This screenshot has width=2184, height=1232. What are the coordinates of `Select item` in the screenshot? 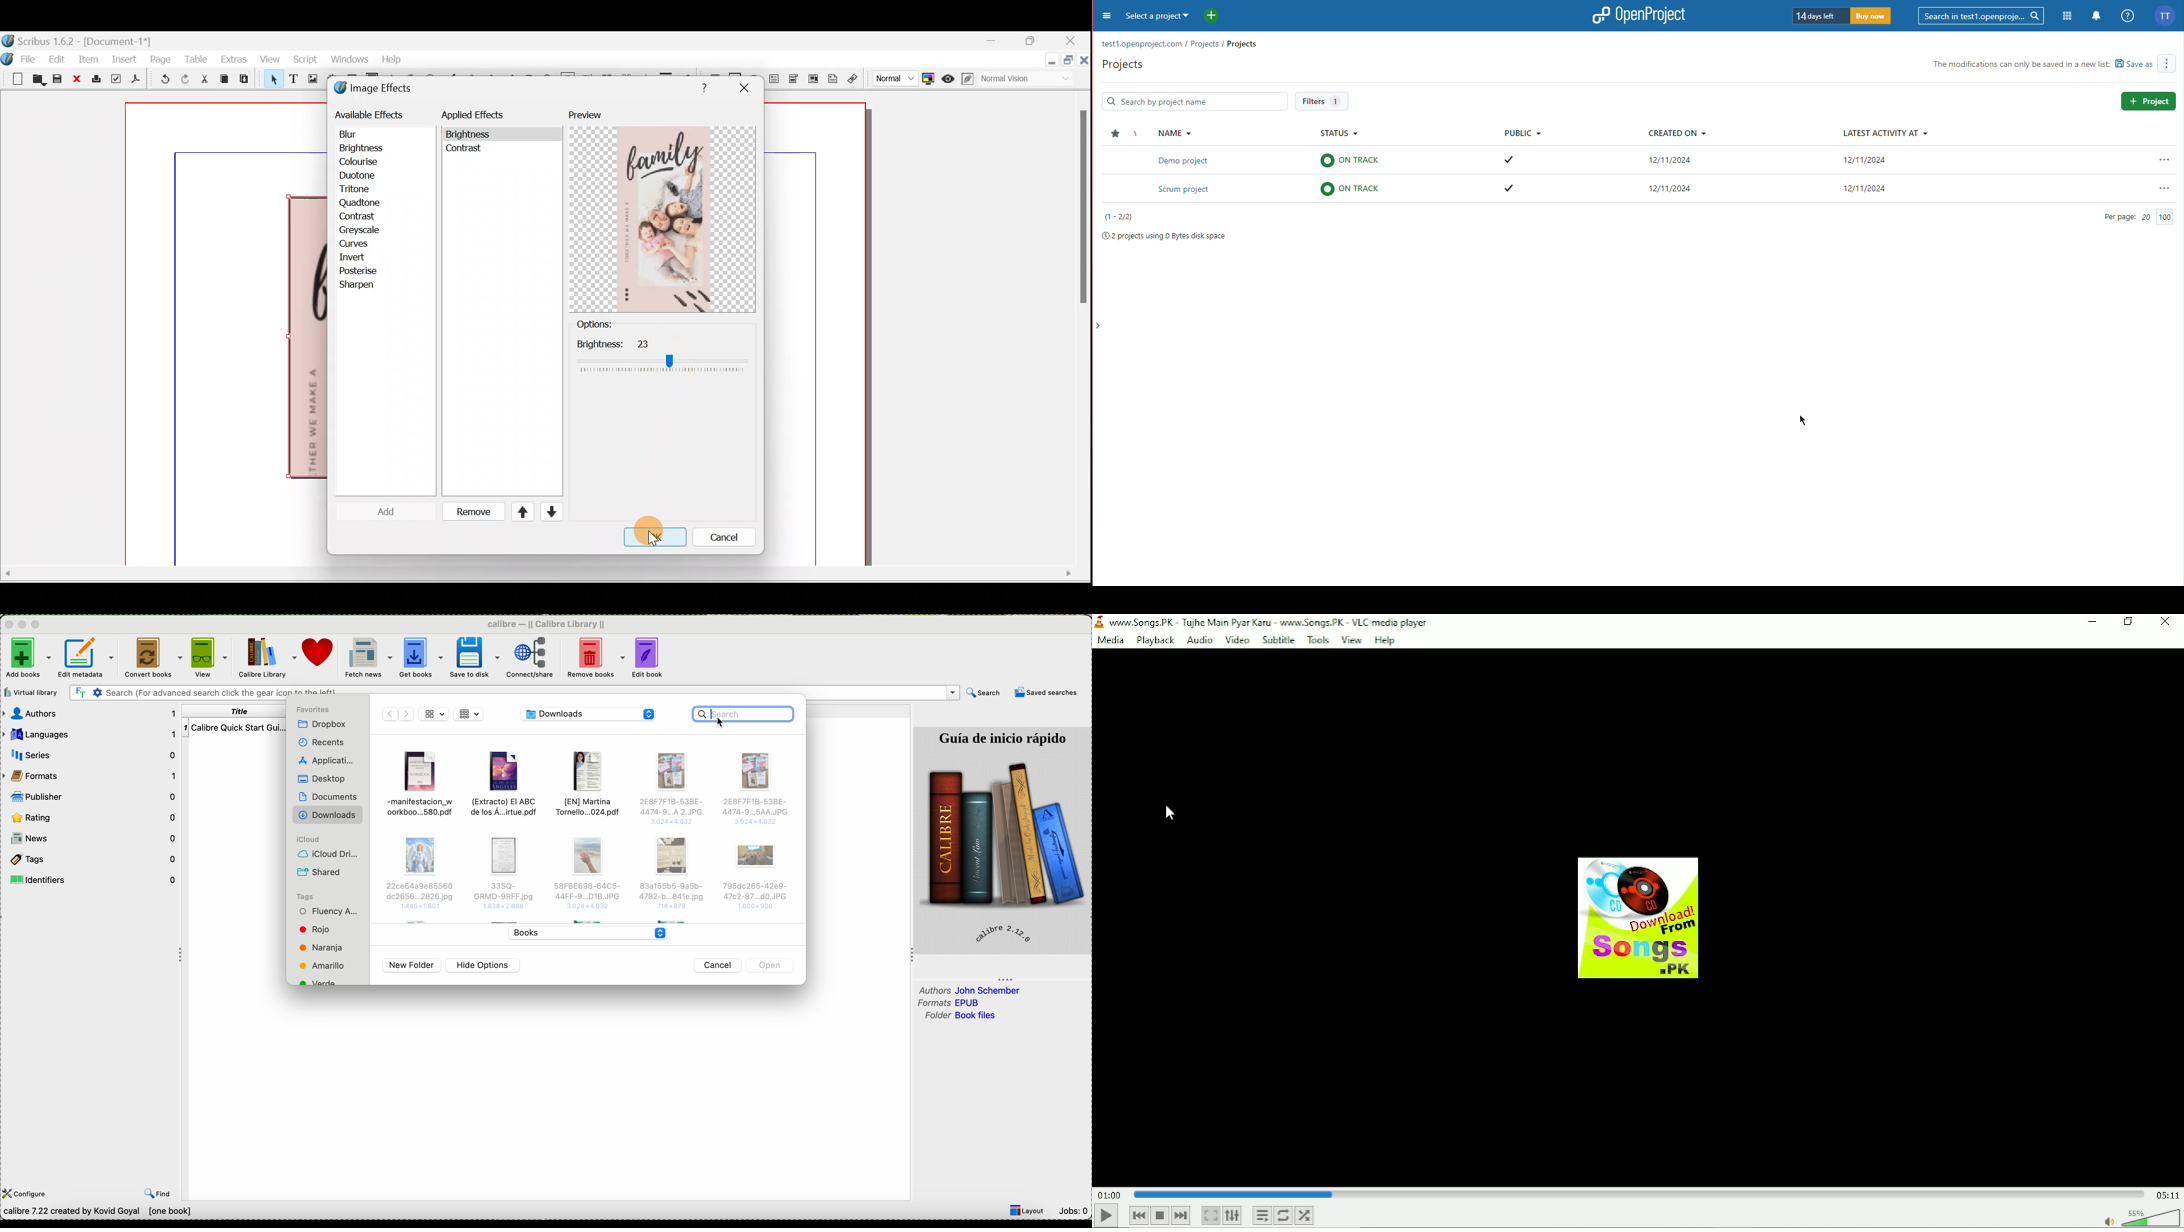 It's located at (271, 81).